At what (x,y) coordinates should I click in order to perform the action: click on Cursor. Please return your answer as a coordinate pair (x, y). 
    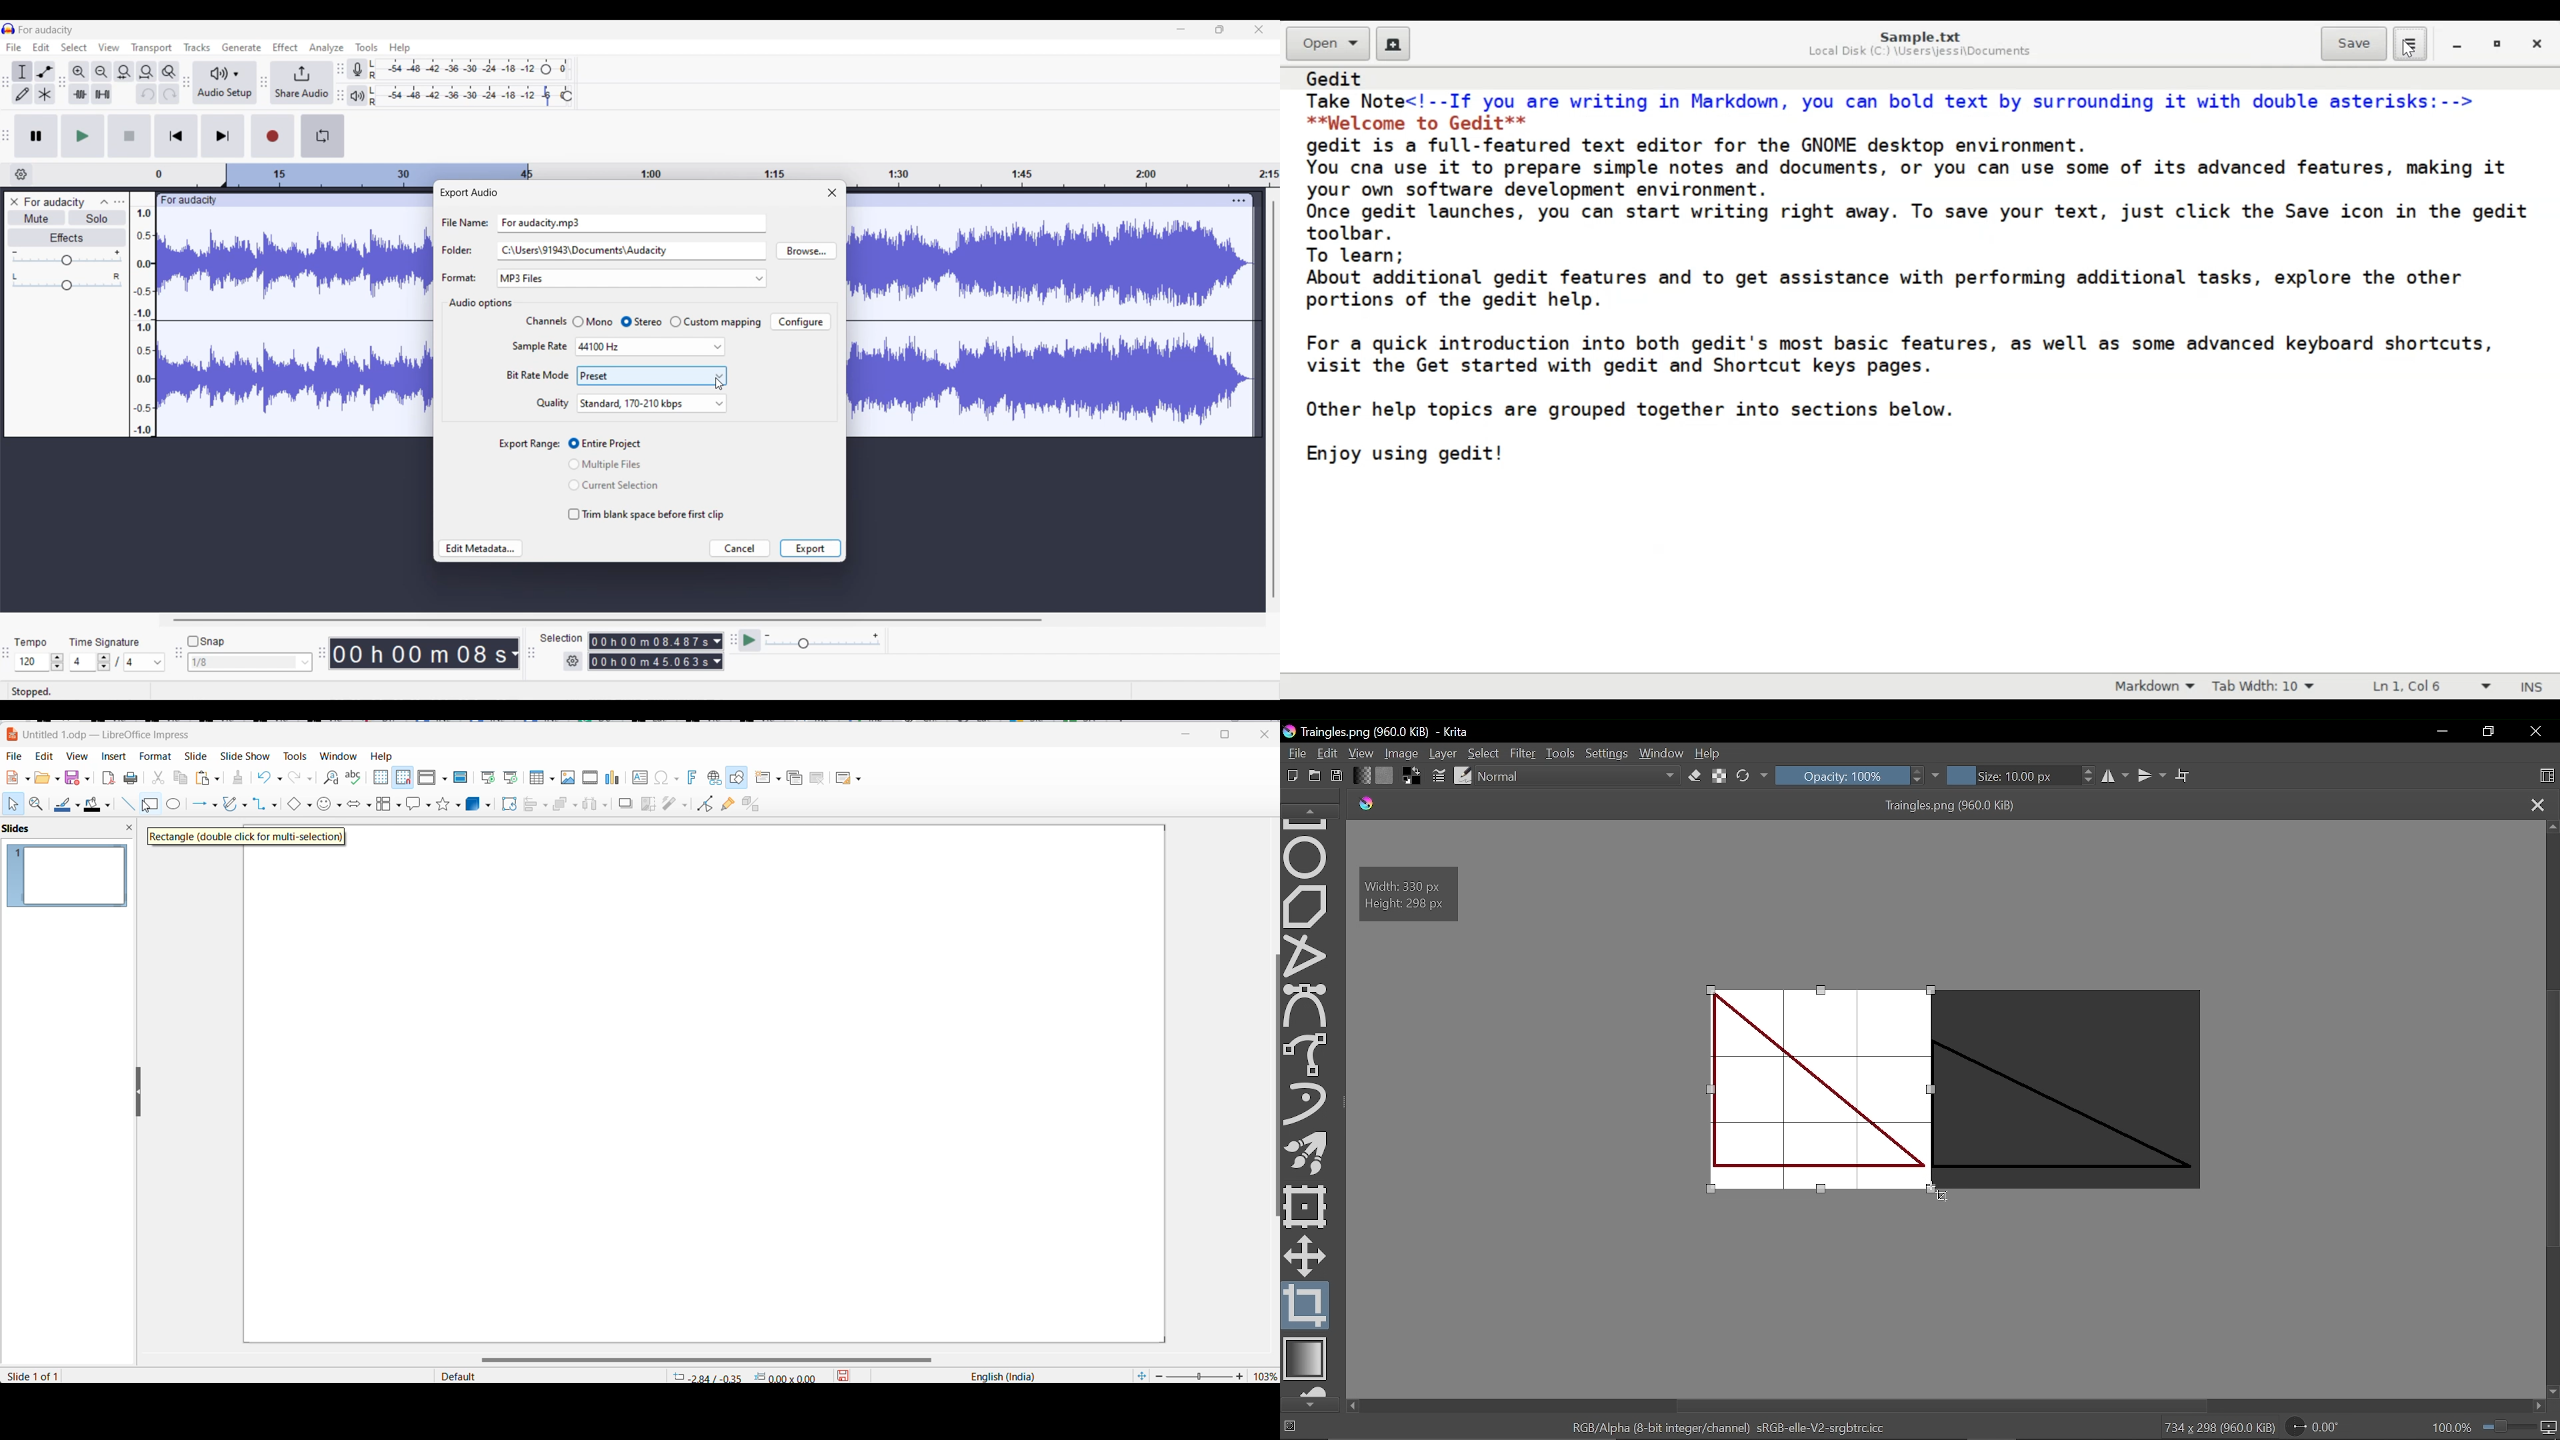
    Looking at the image, I should click on (2407, 49).